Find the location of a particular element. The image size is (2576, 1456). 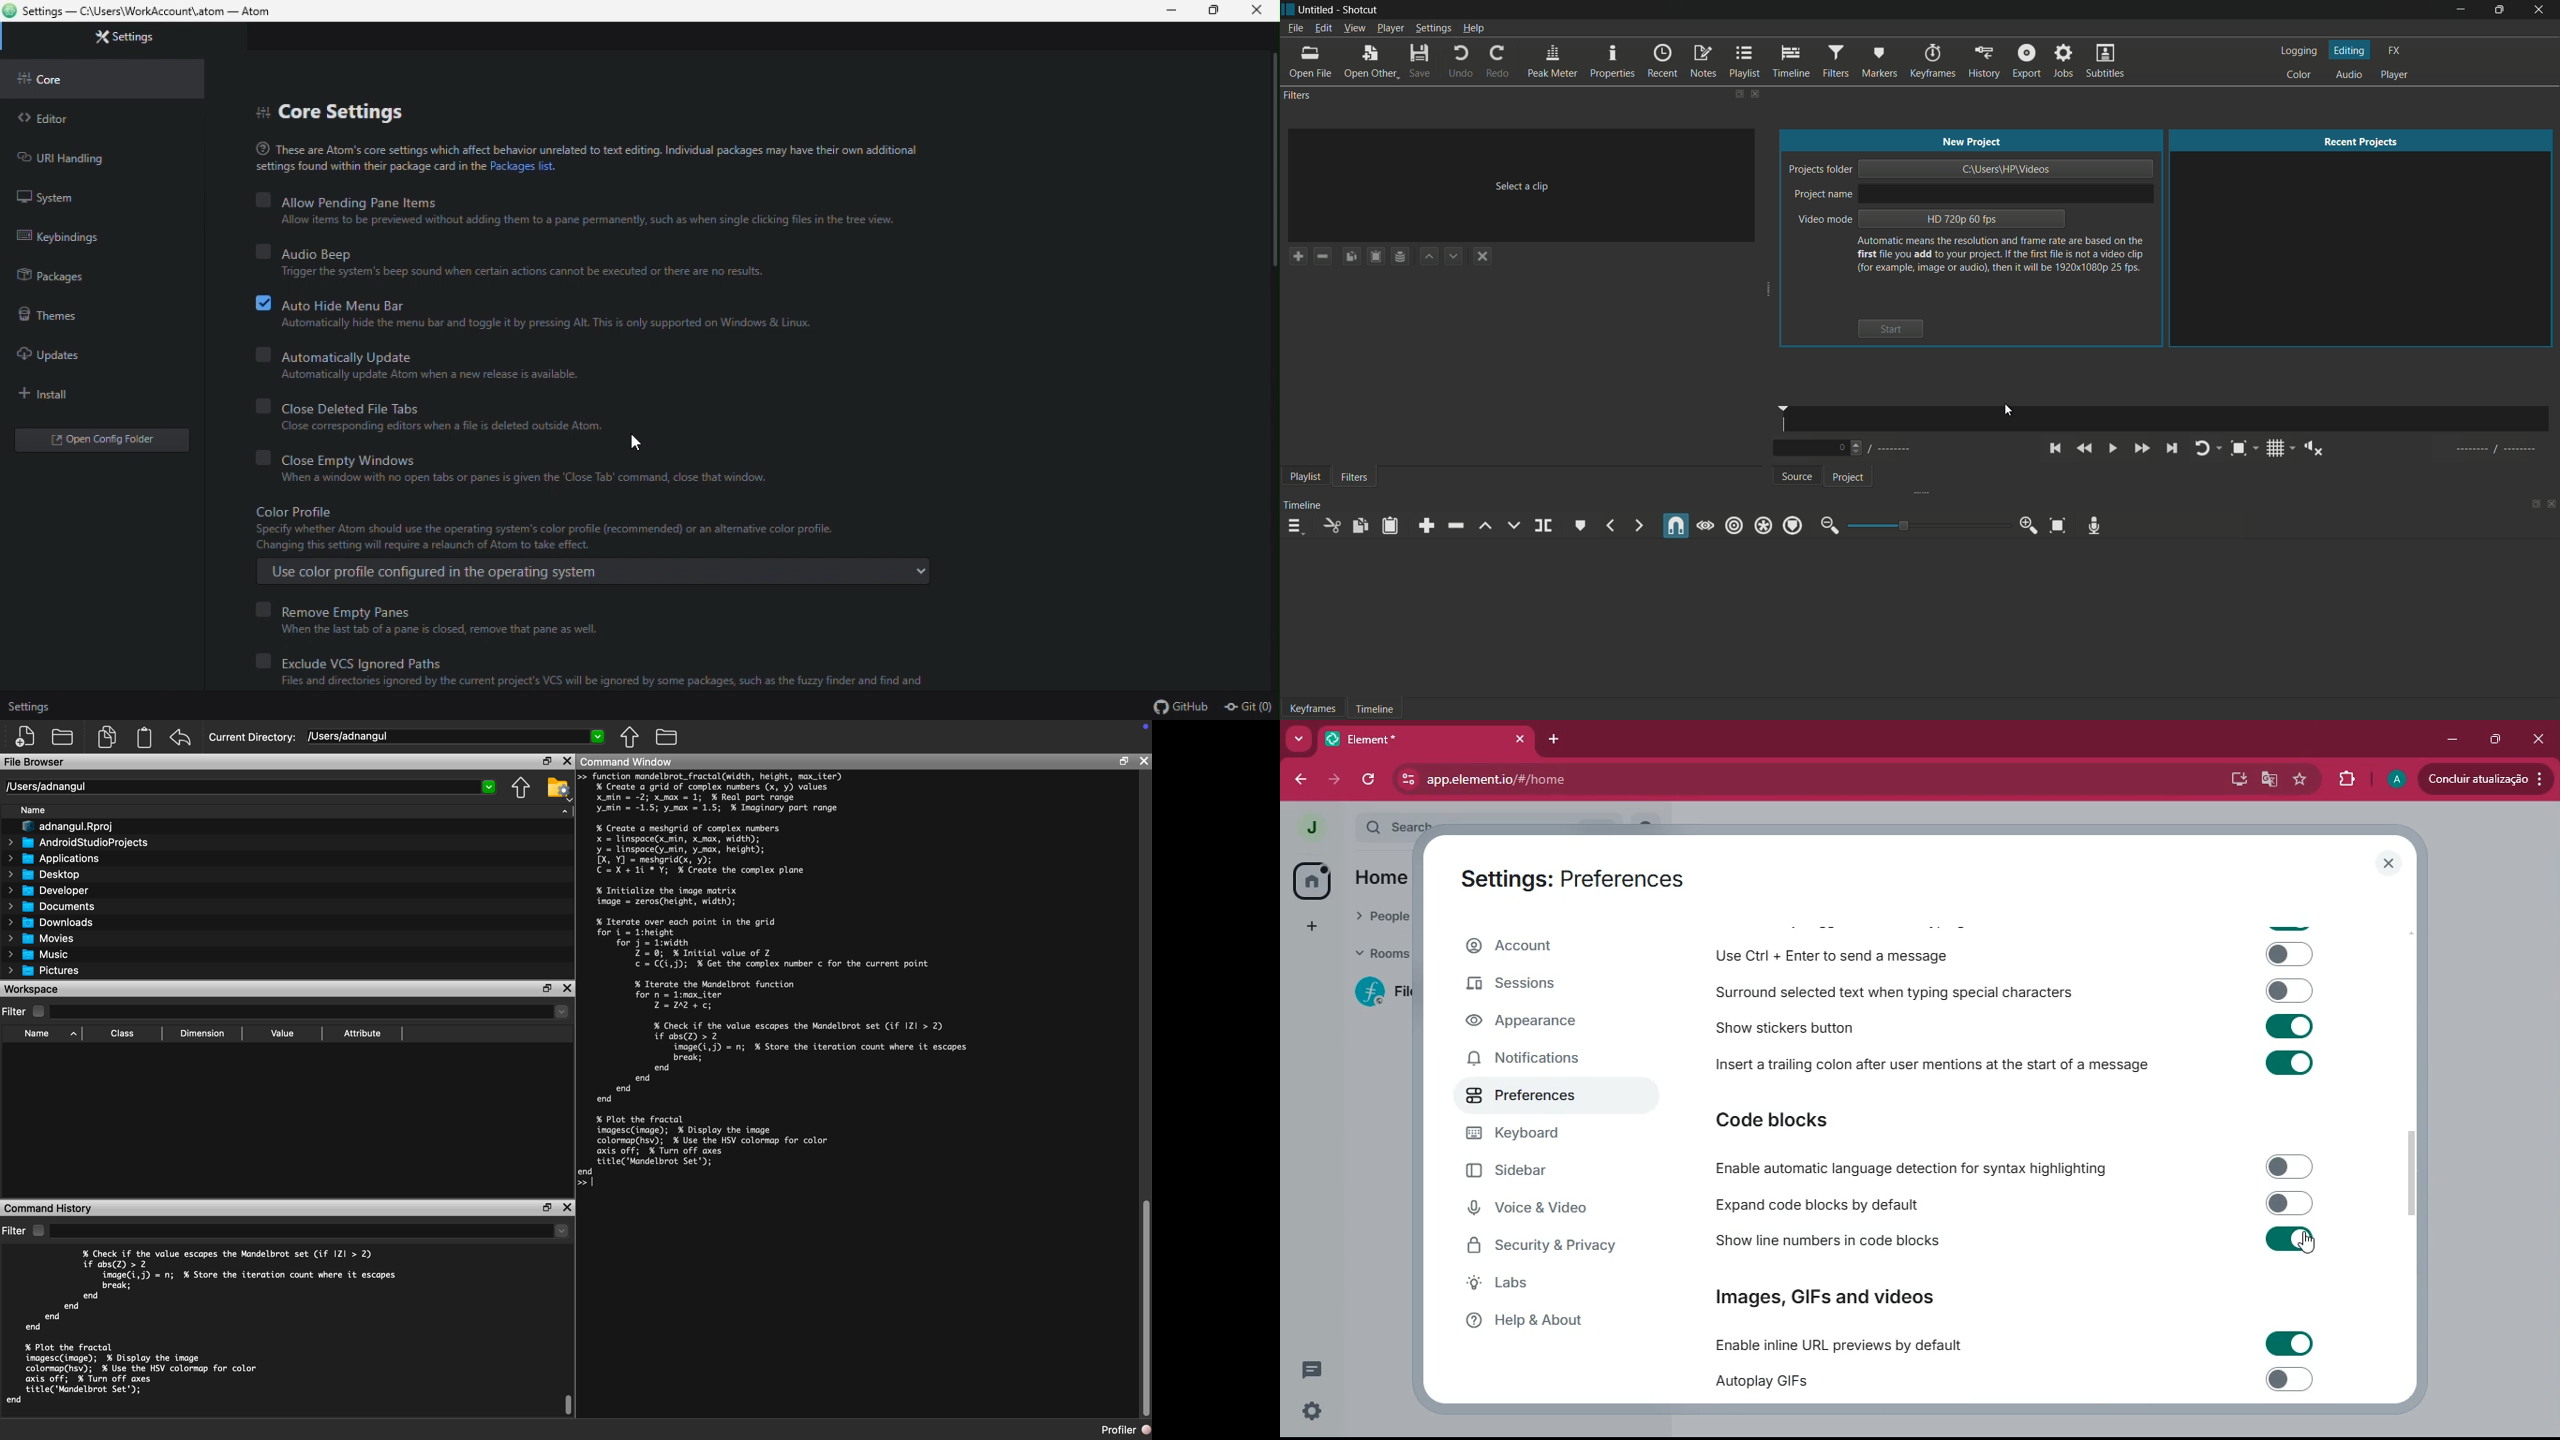

Number is located at coordinates (1844, 449).